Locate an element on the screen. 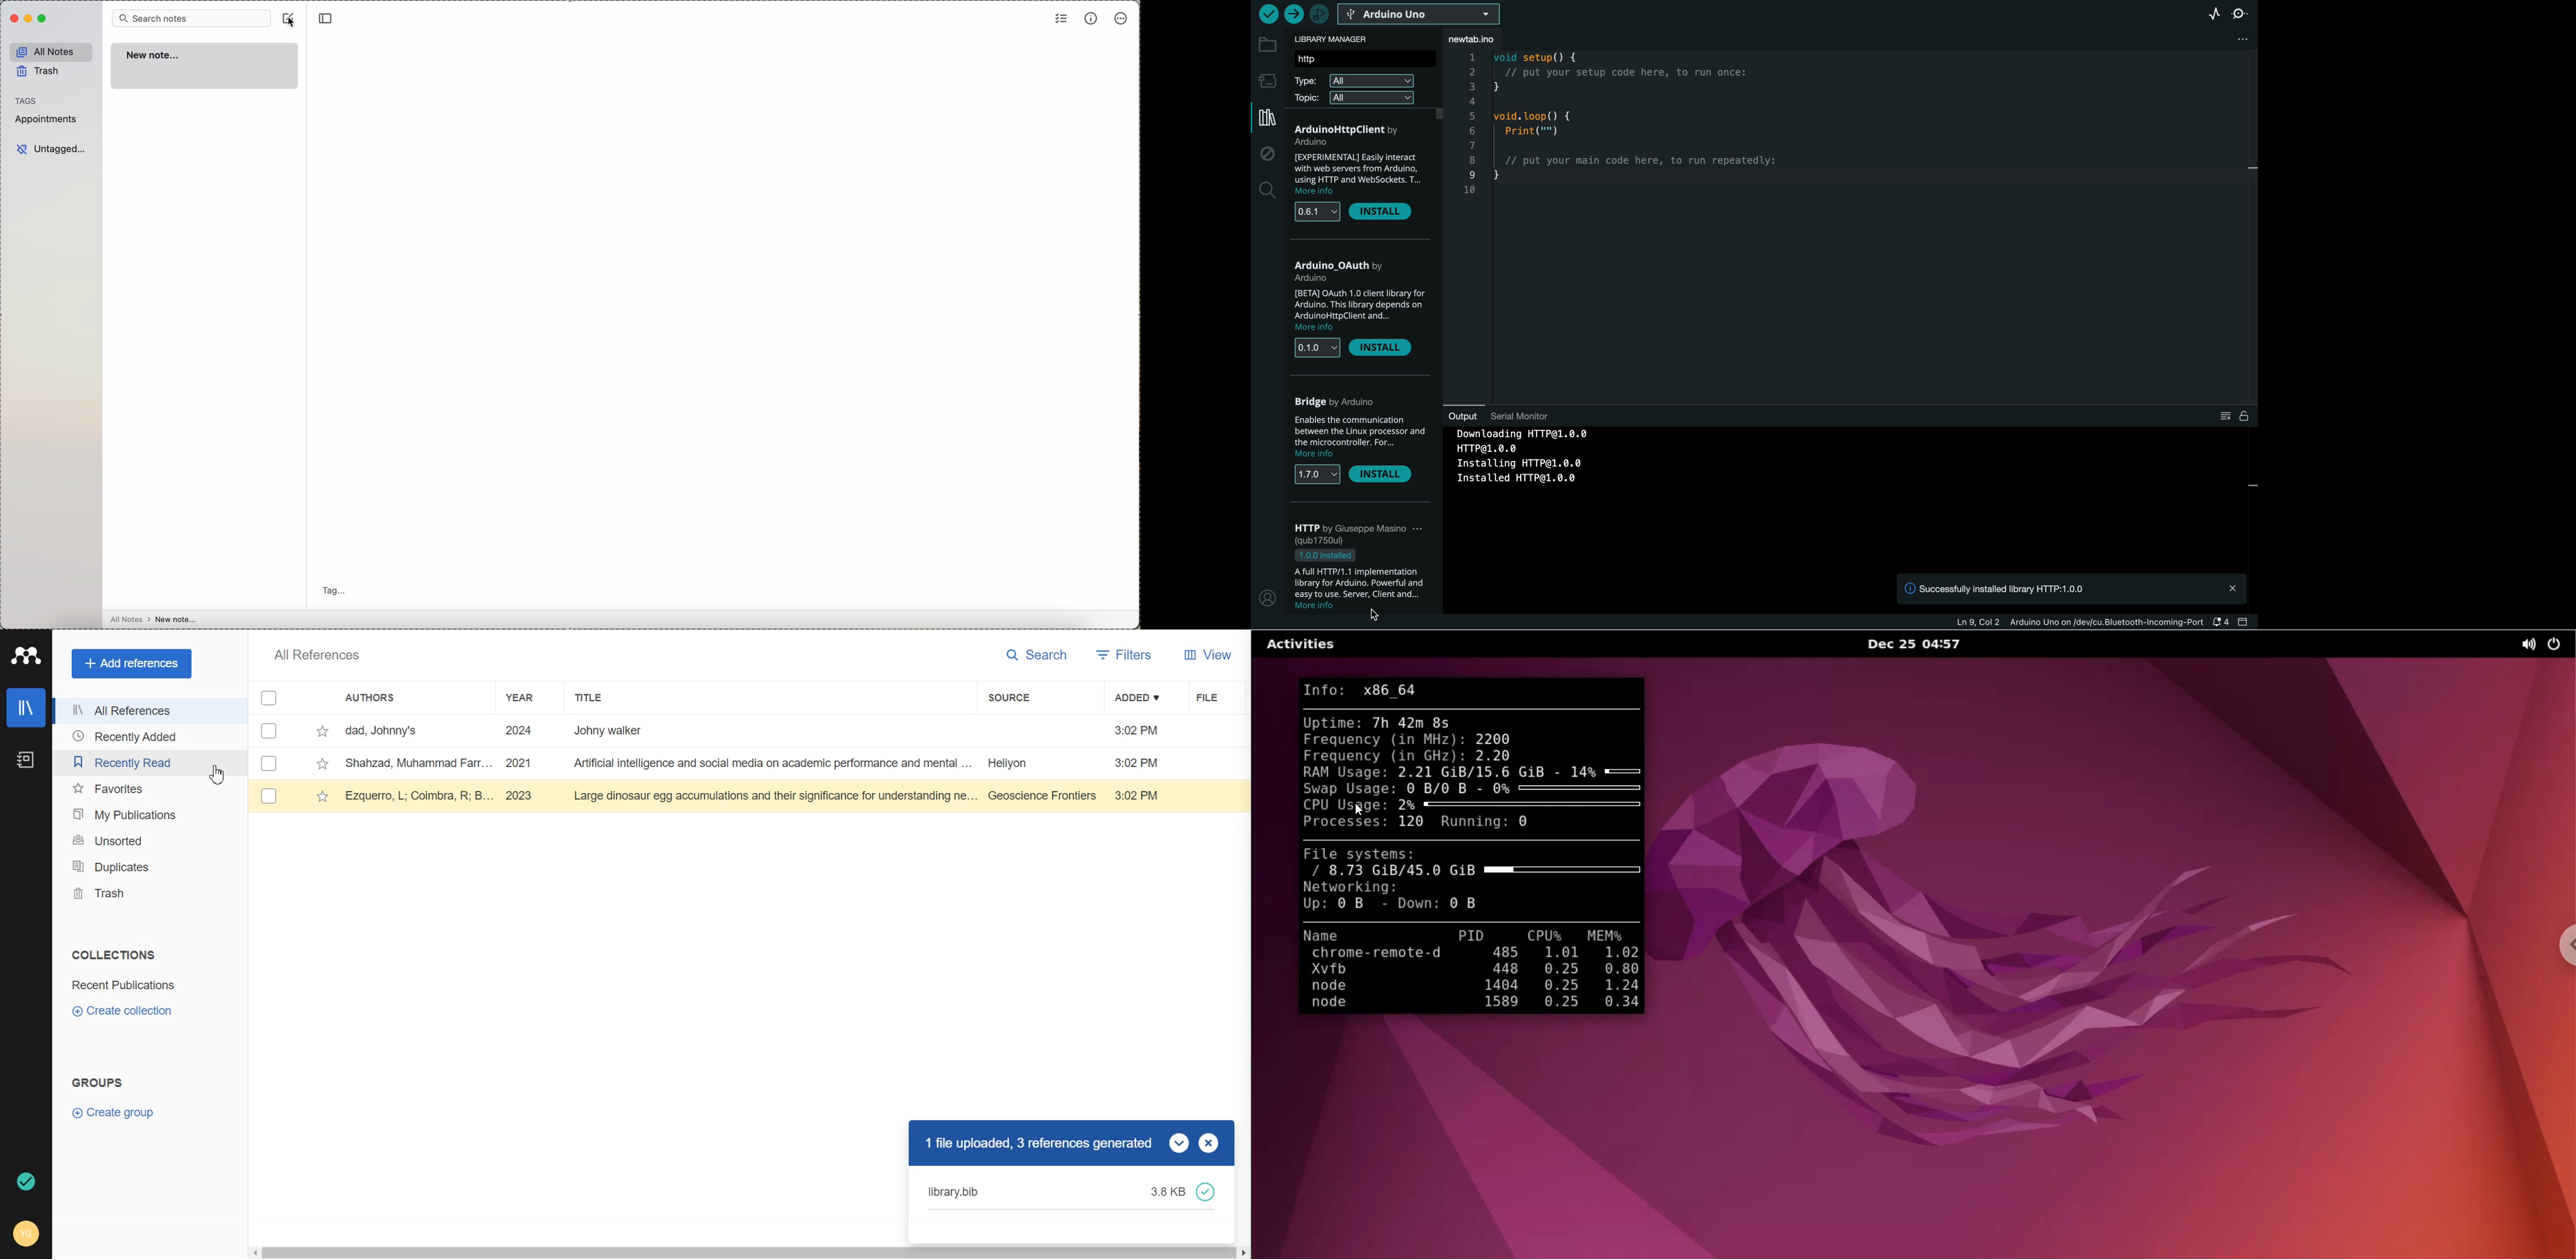  minimize Simplenote is located at coordinates (29, 18).